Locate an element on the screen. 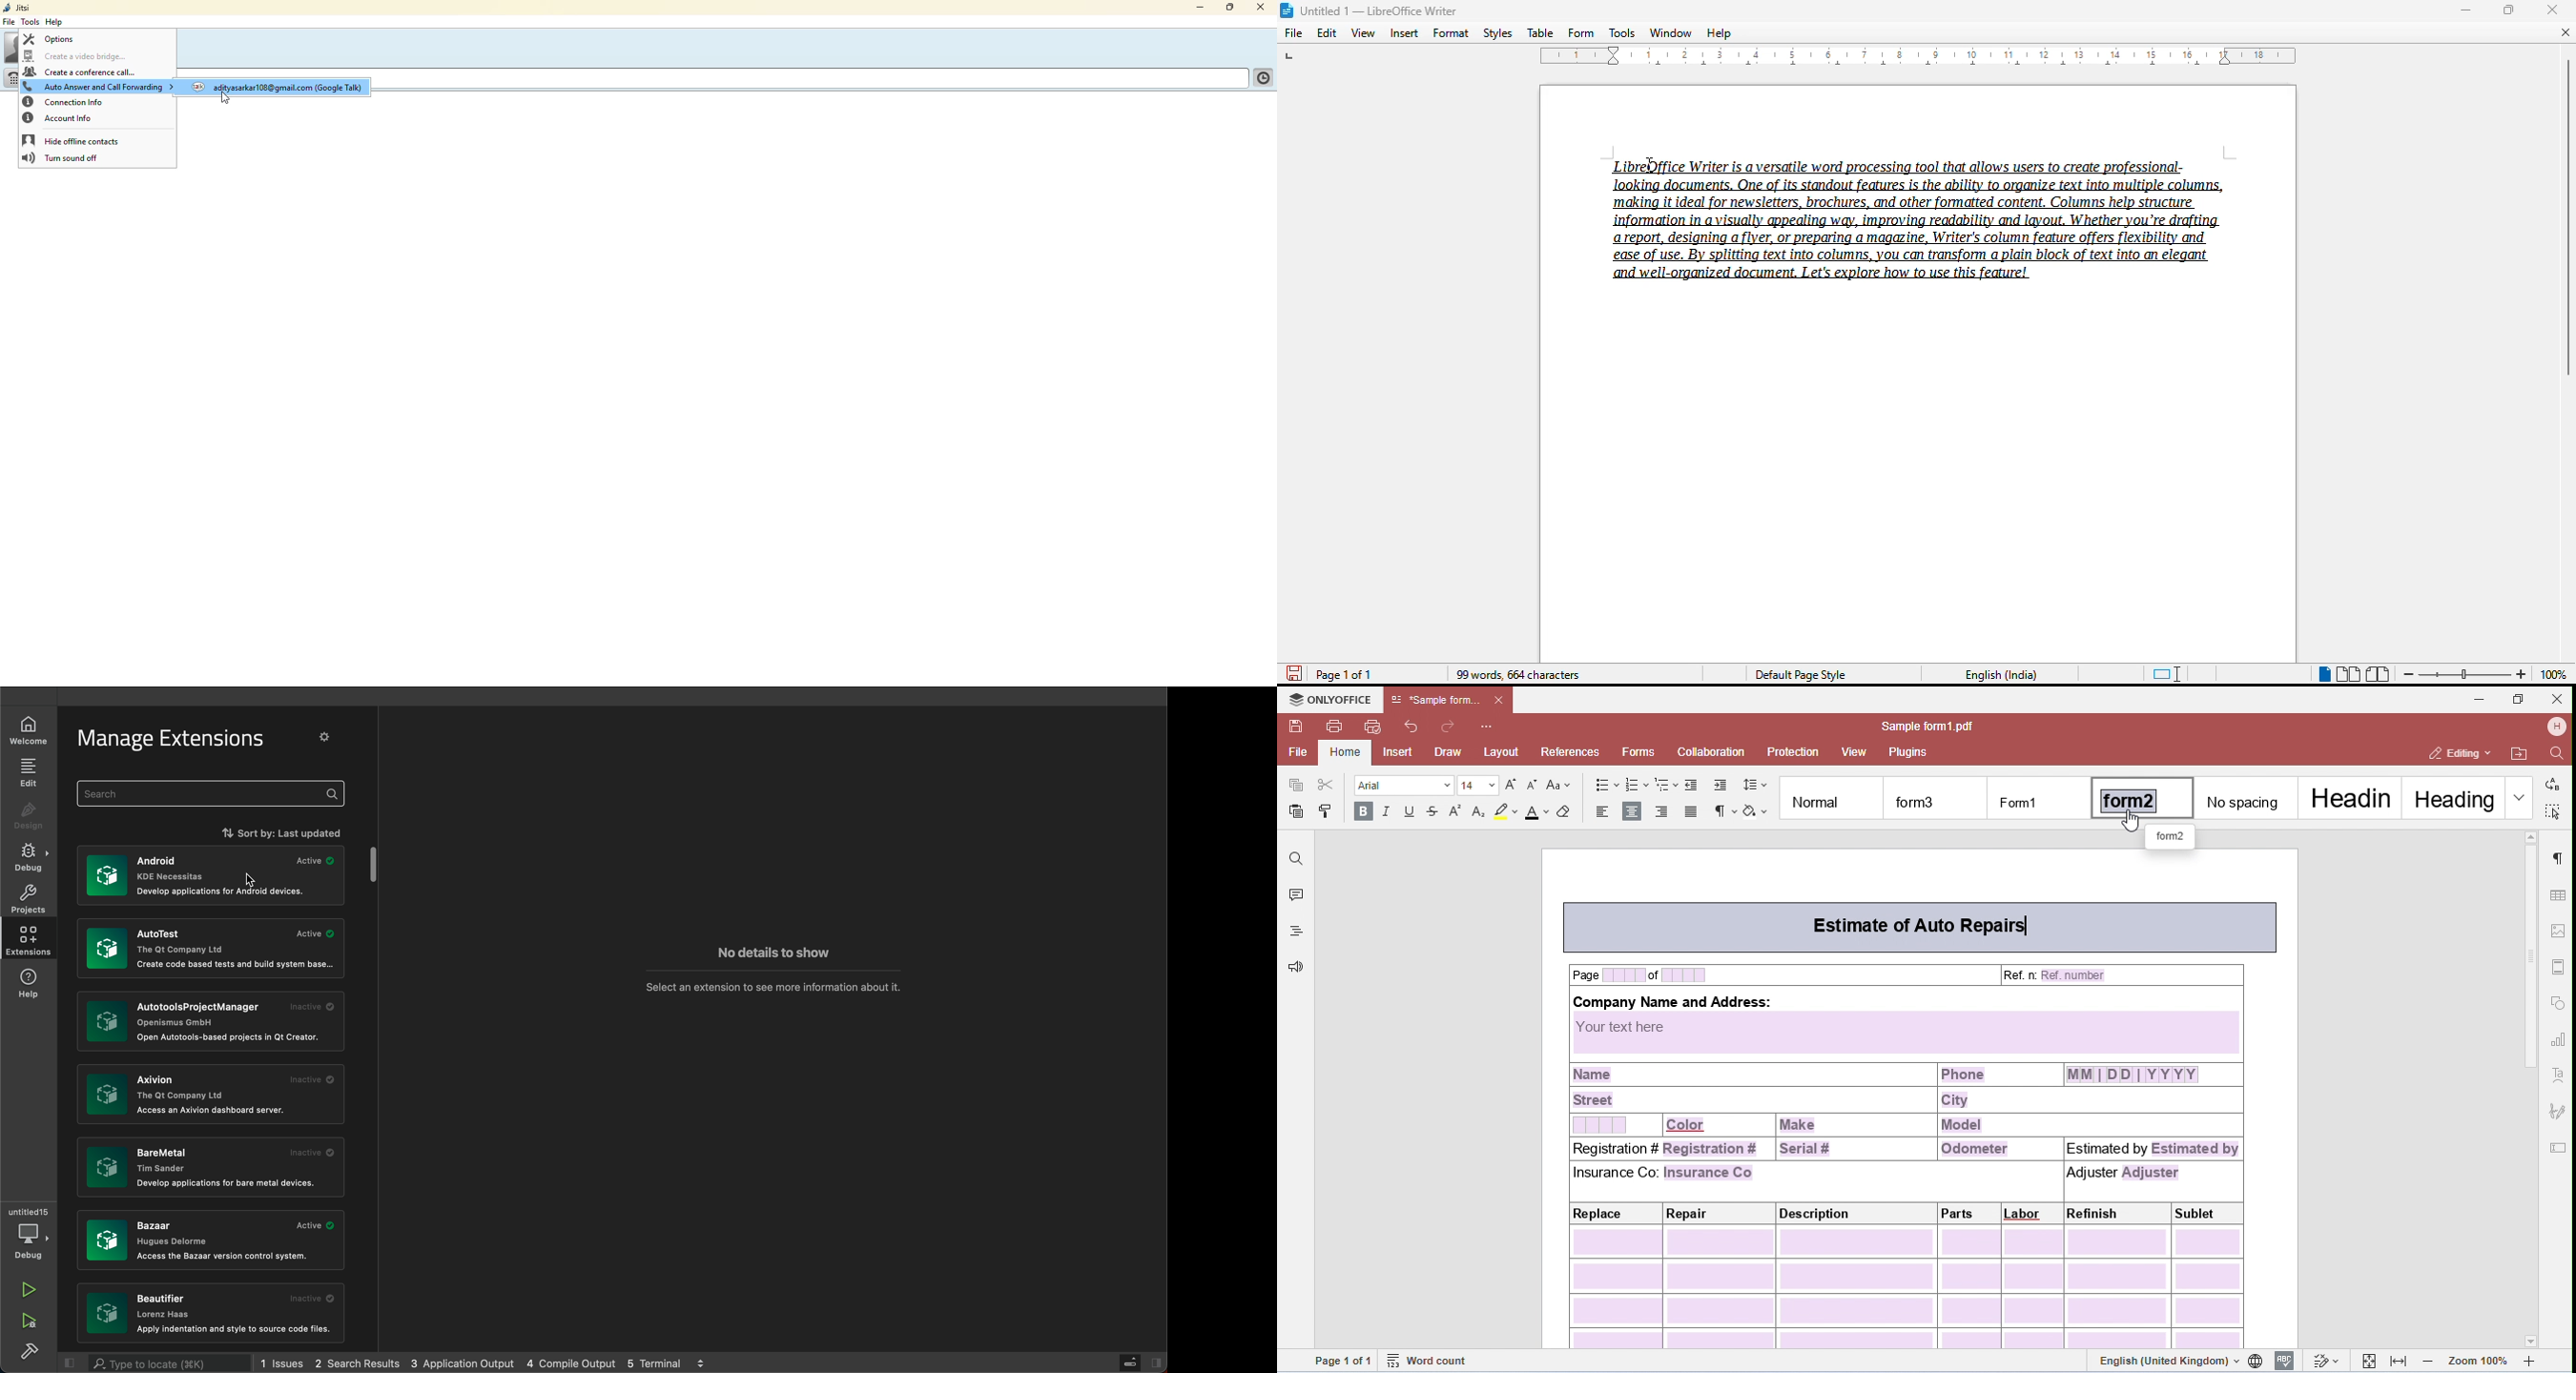 This screenshot has width=2576, height=1400. cursor is located at coordinates (252, 879).